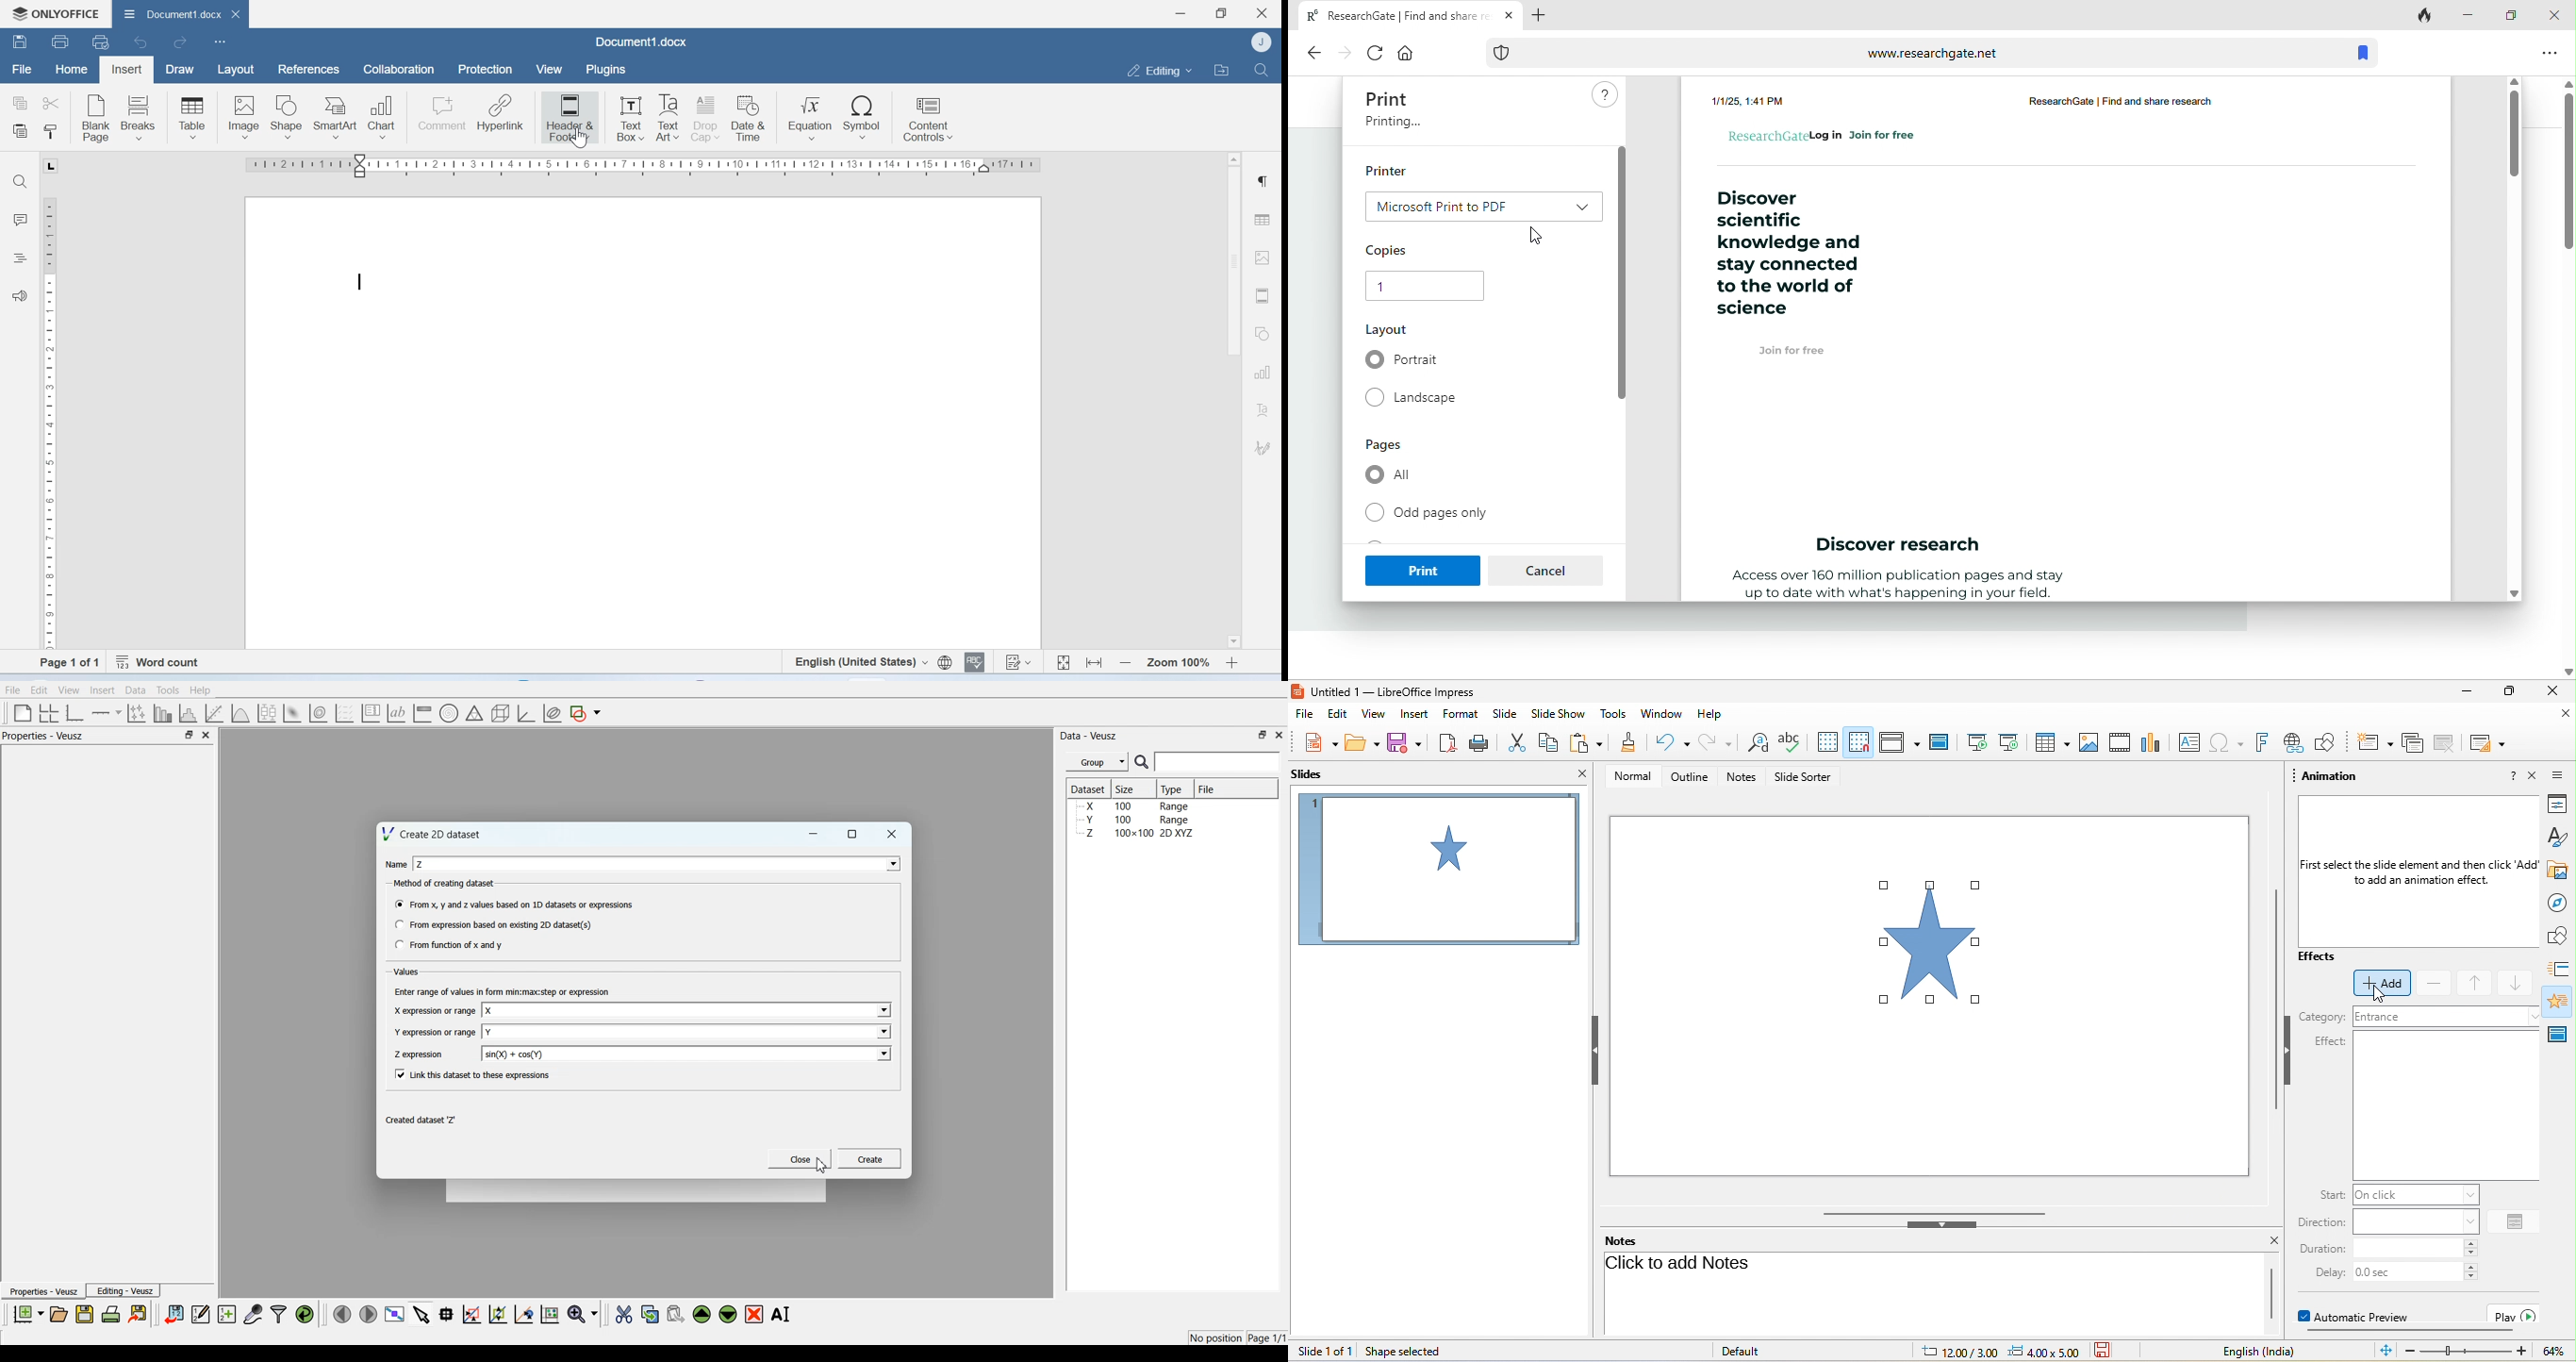 Image resolution: width=2576 pixels, height=1372 pixels. I want to click on Content controls, so click(927, 120).